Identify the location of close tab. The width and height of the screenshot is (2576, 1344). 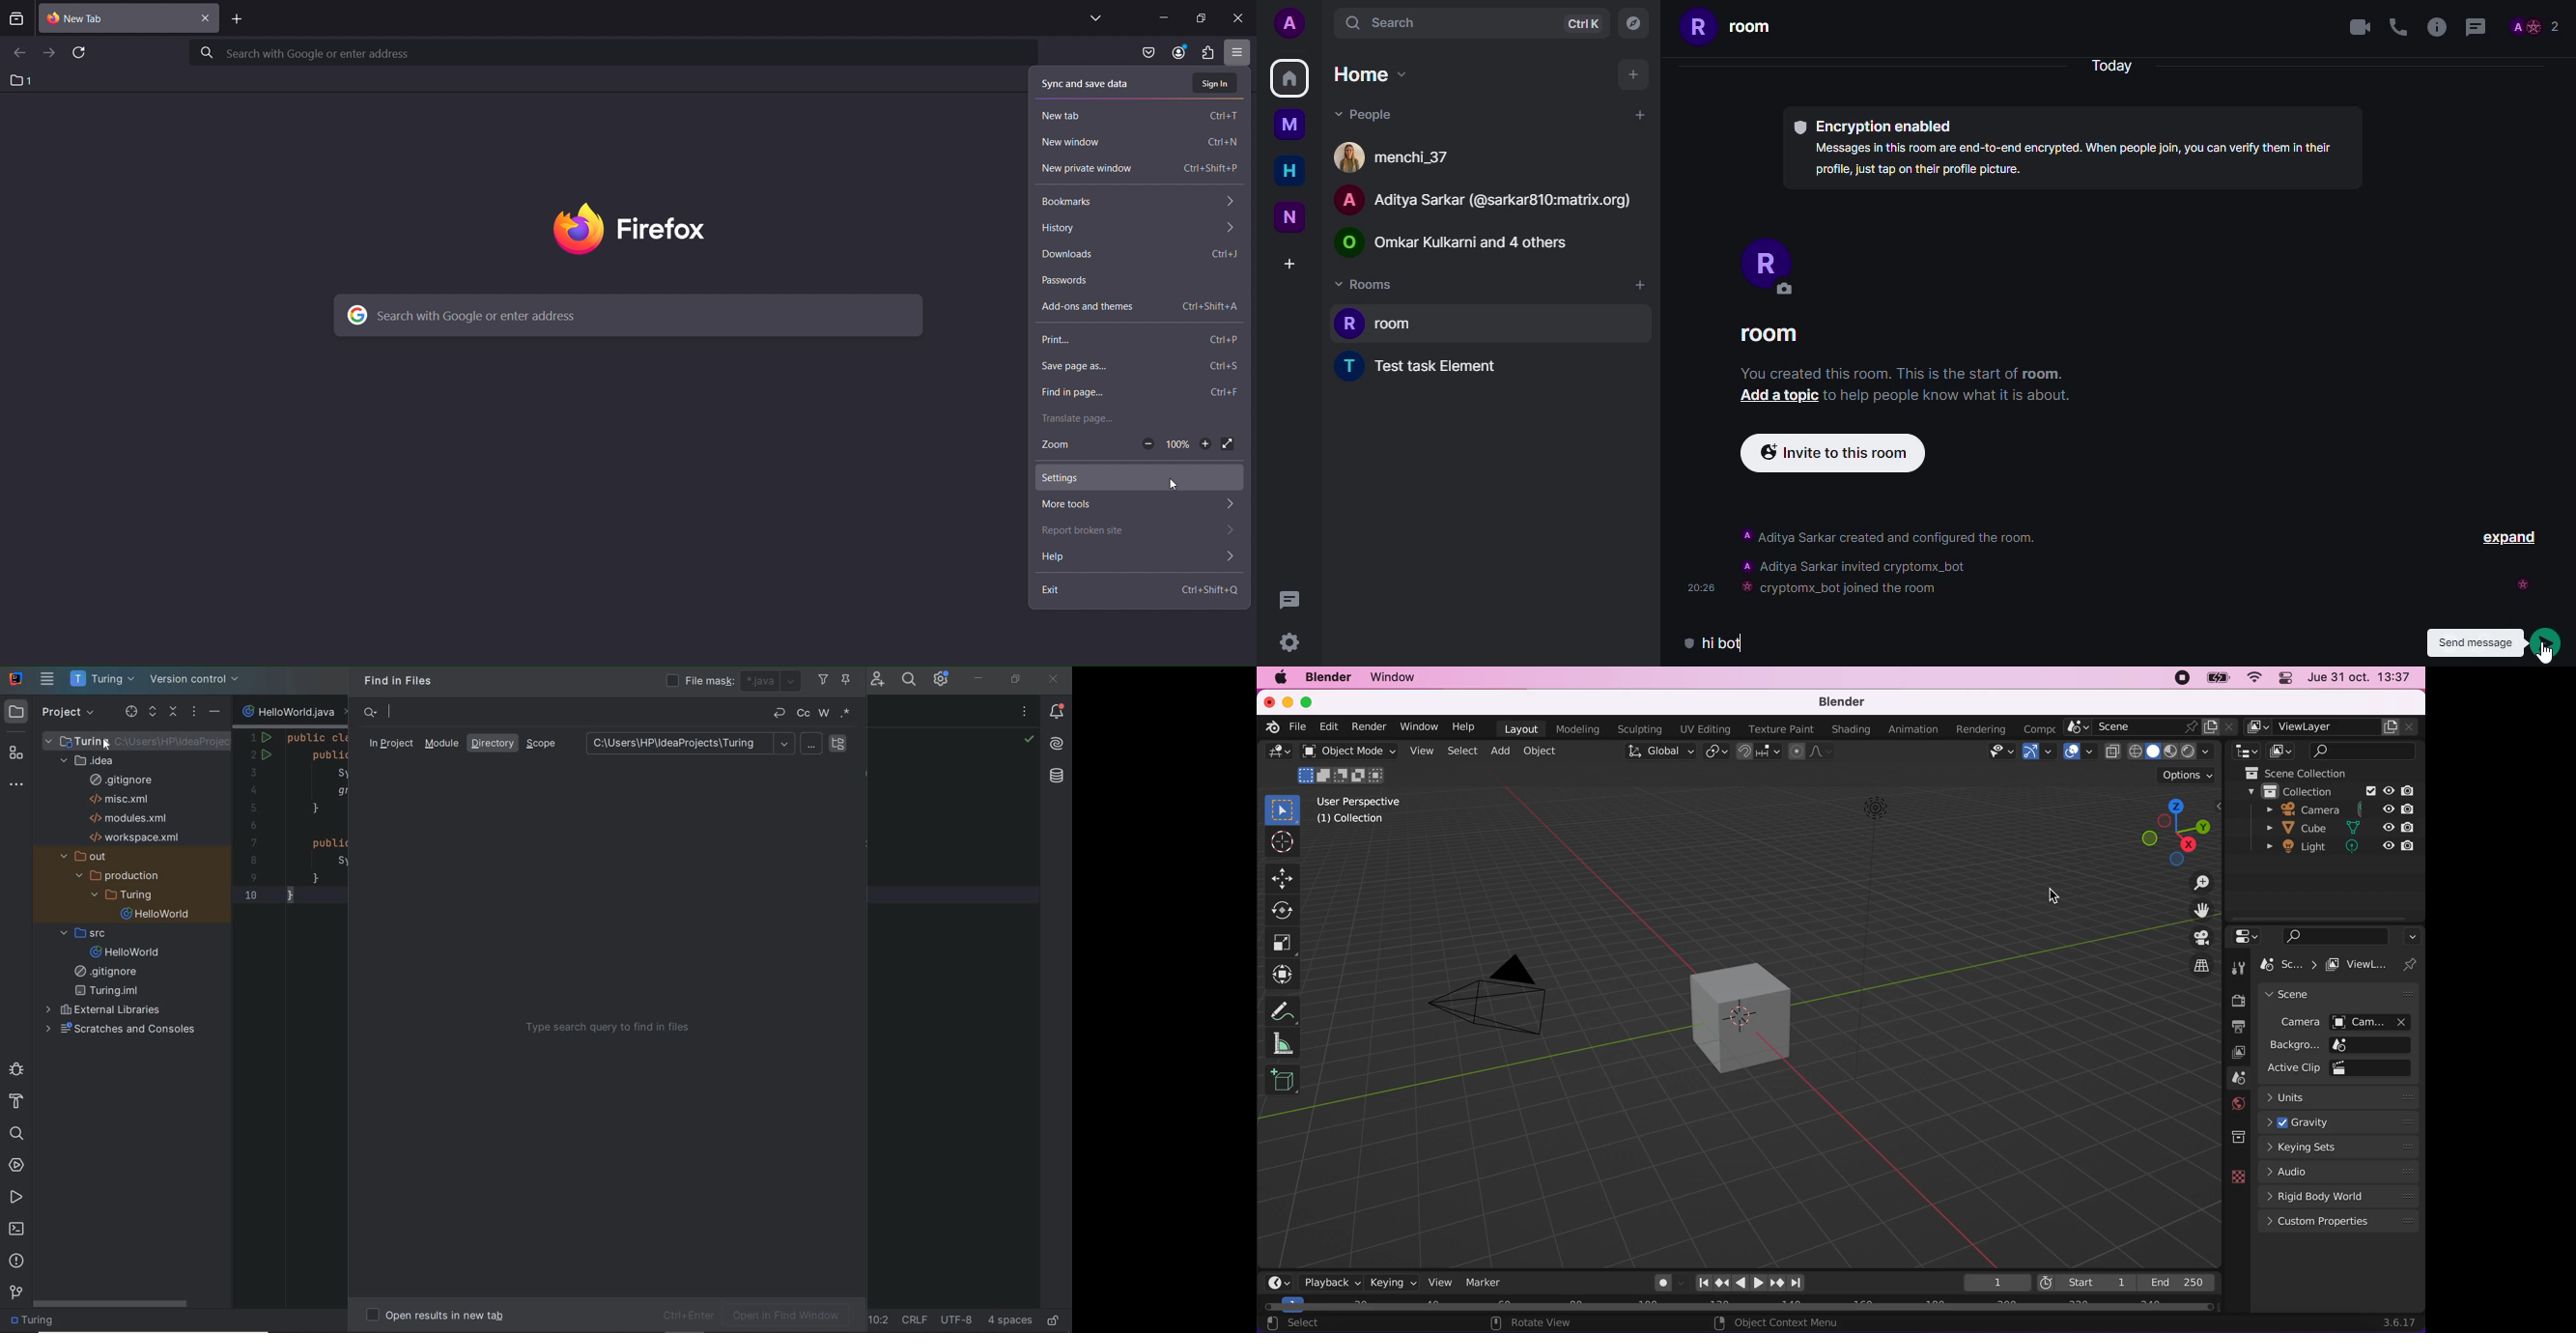
(208, 16).